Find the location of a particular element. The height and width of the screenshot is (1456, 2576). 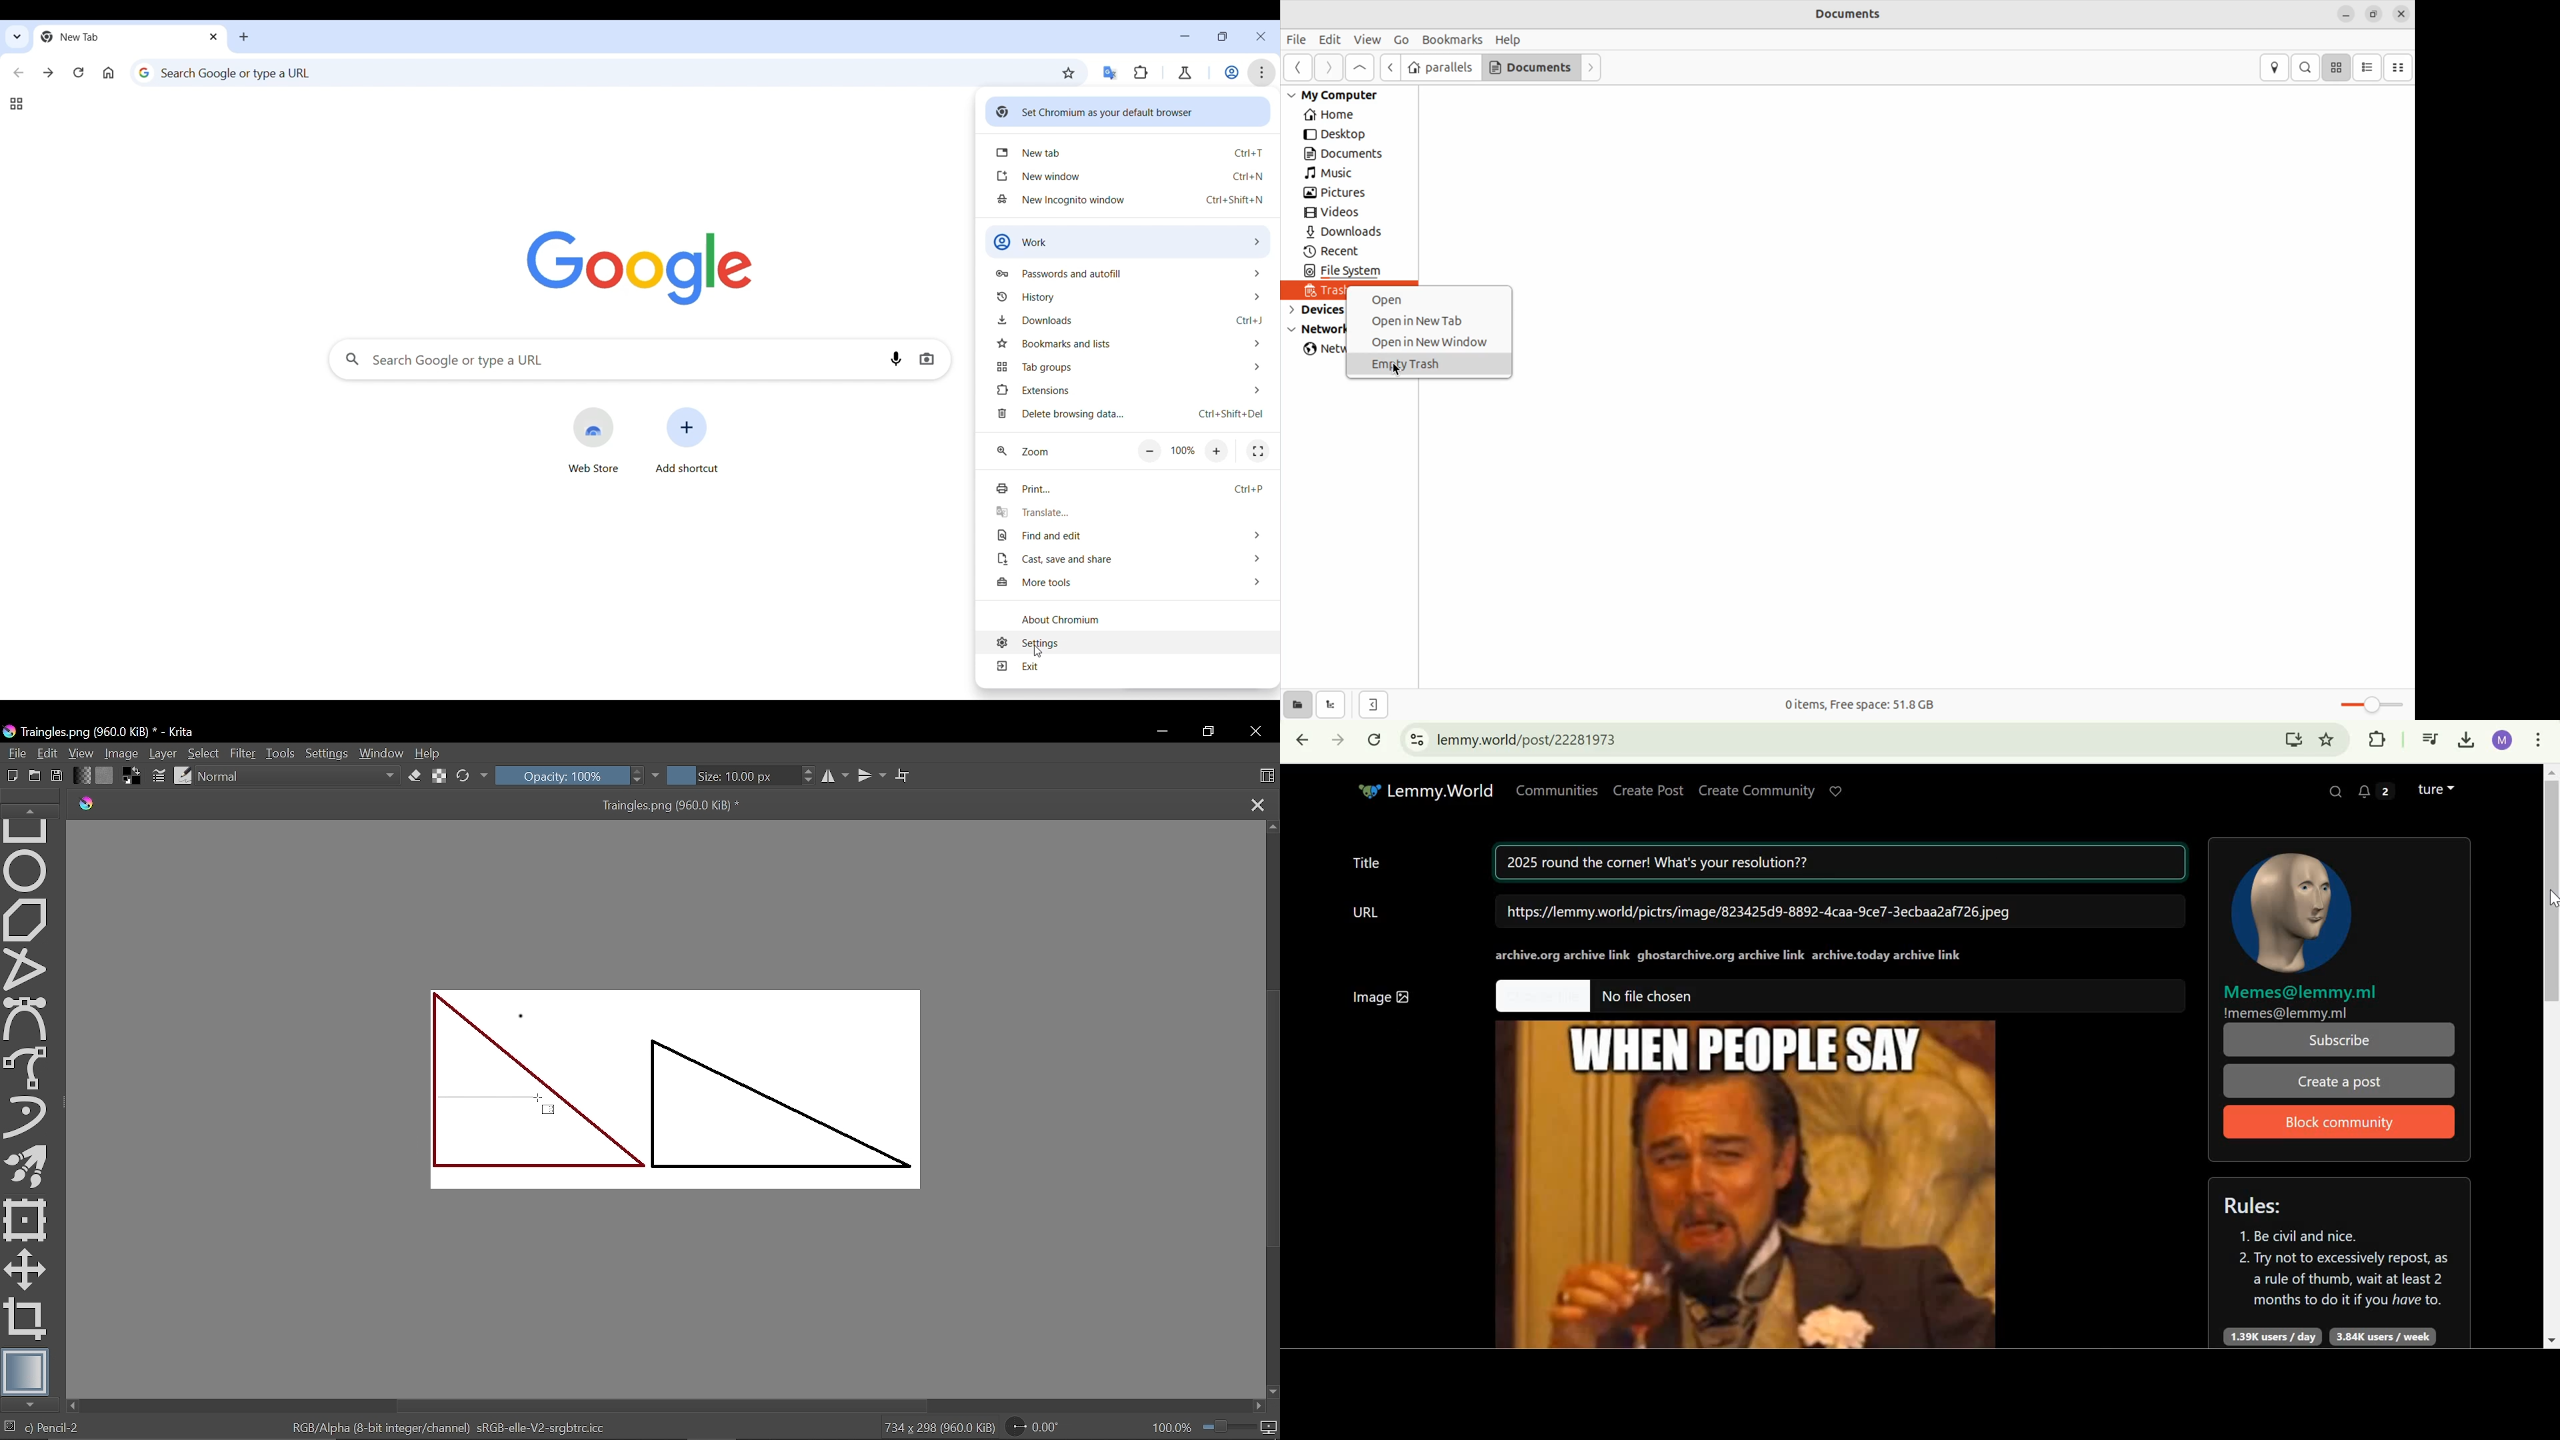

Eraser is located at coordinates (414, 777).